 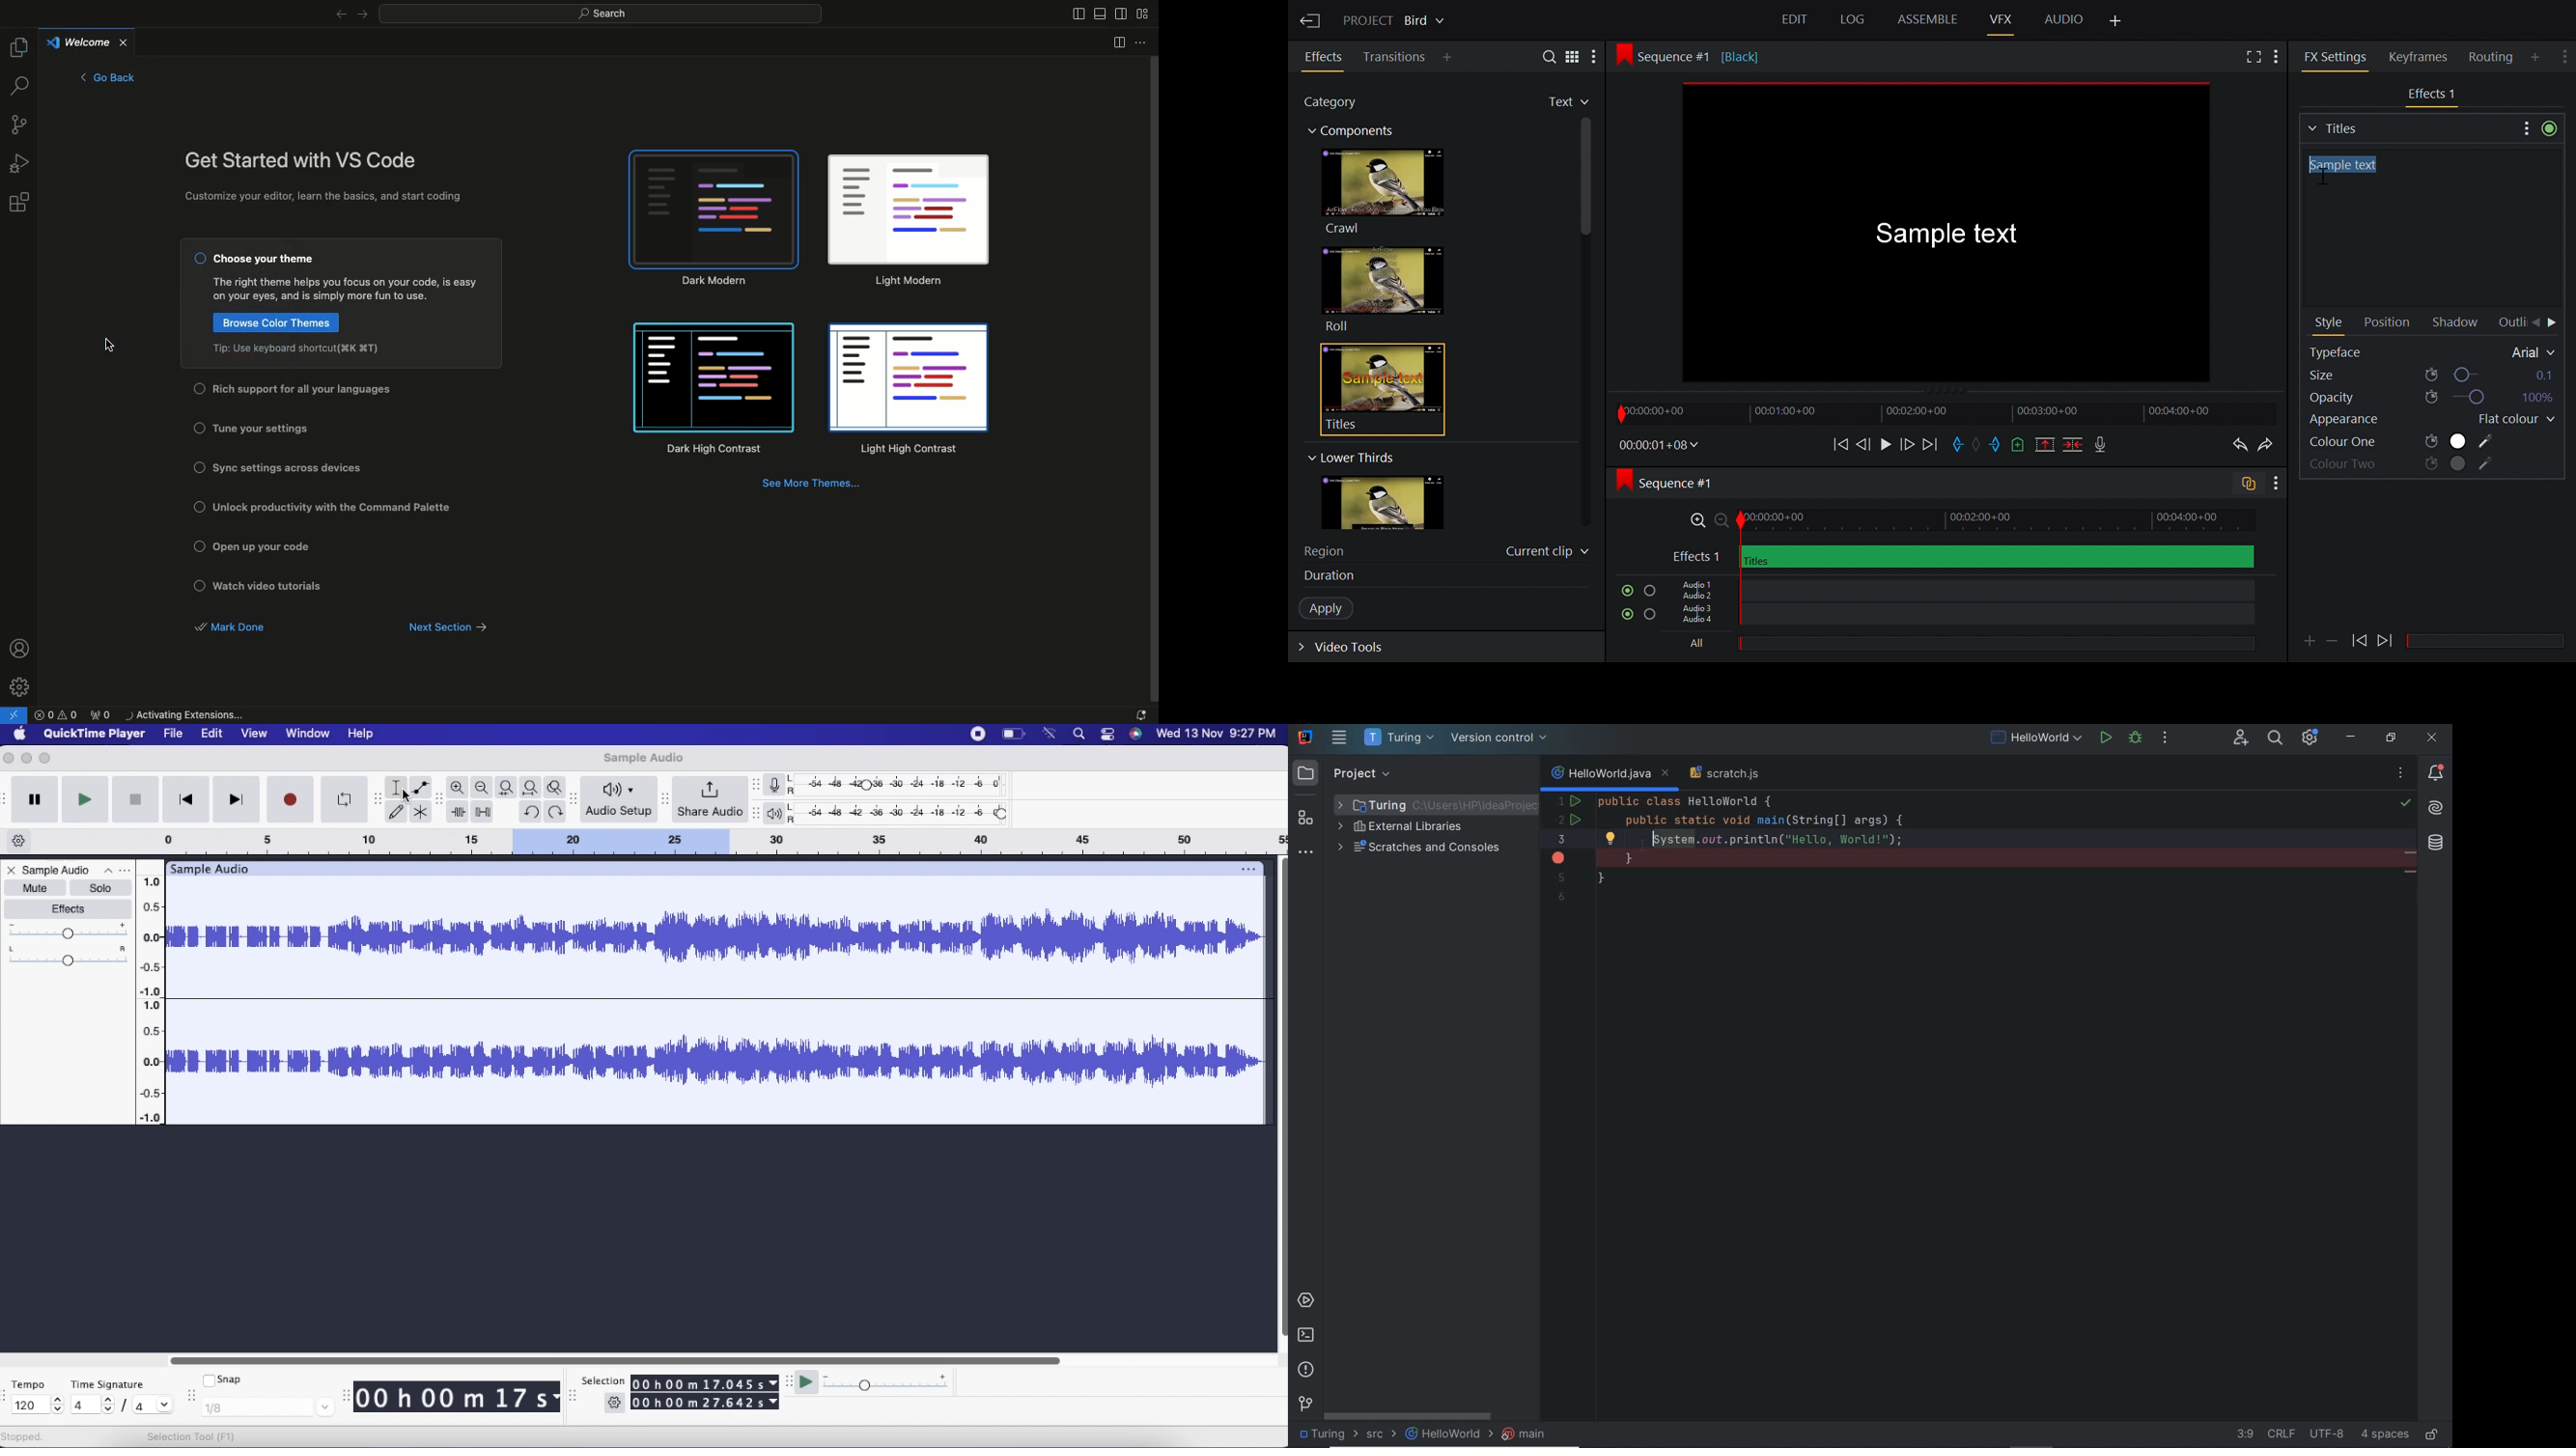 What do you see at coordinates (58, 870) in the screenshot?
I see `Sample Audio` at bounding box center [58, 870].